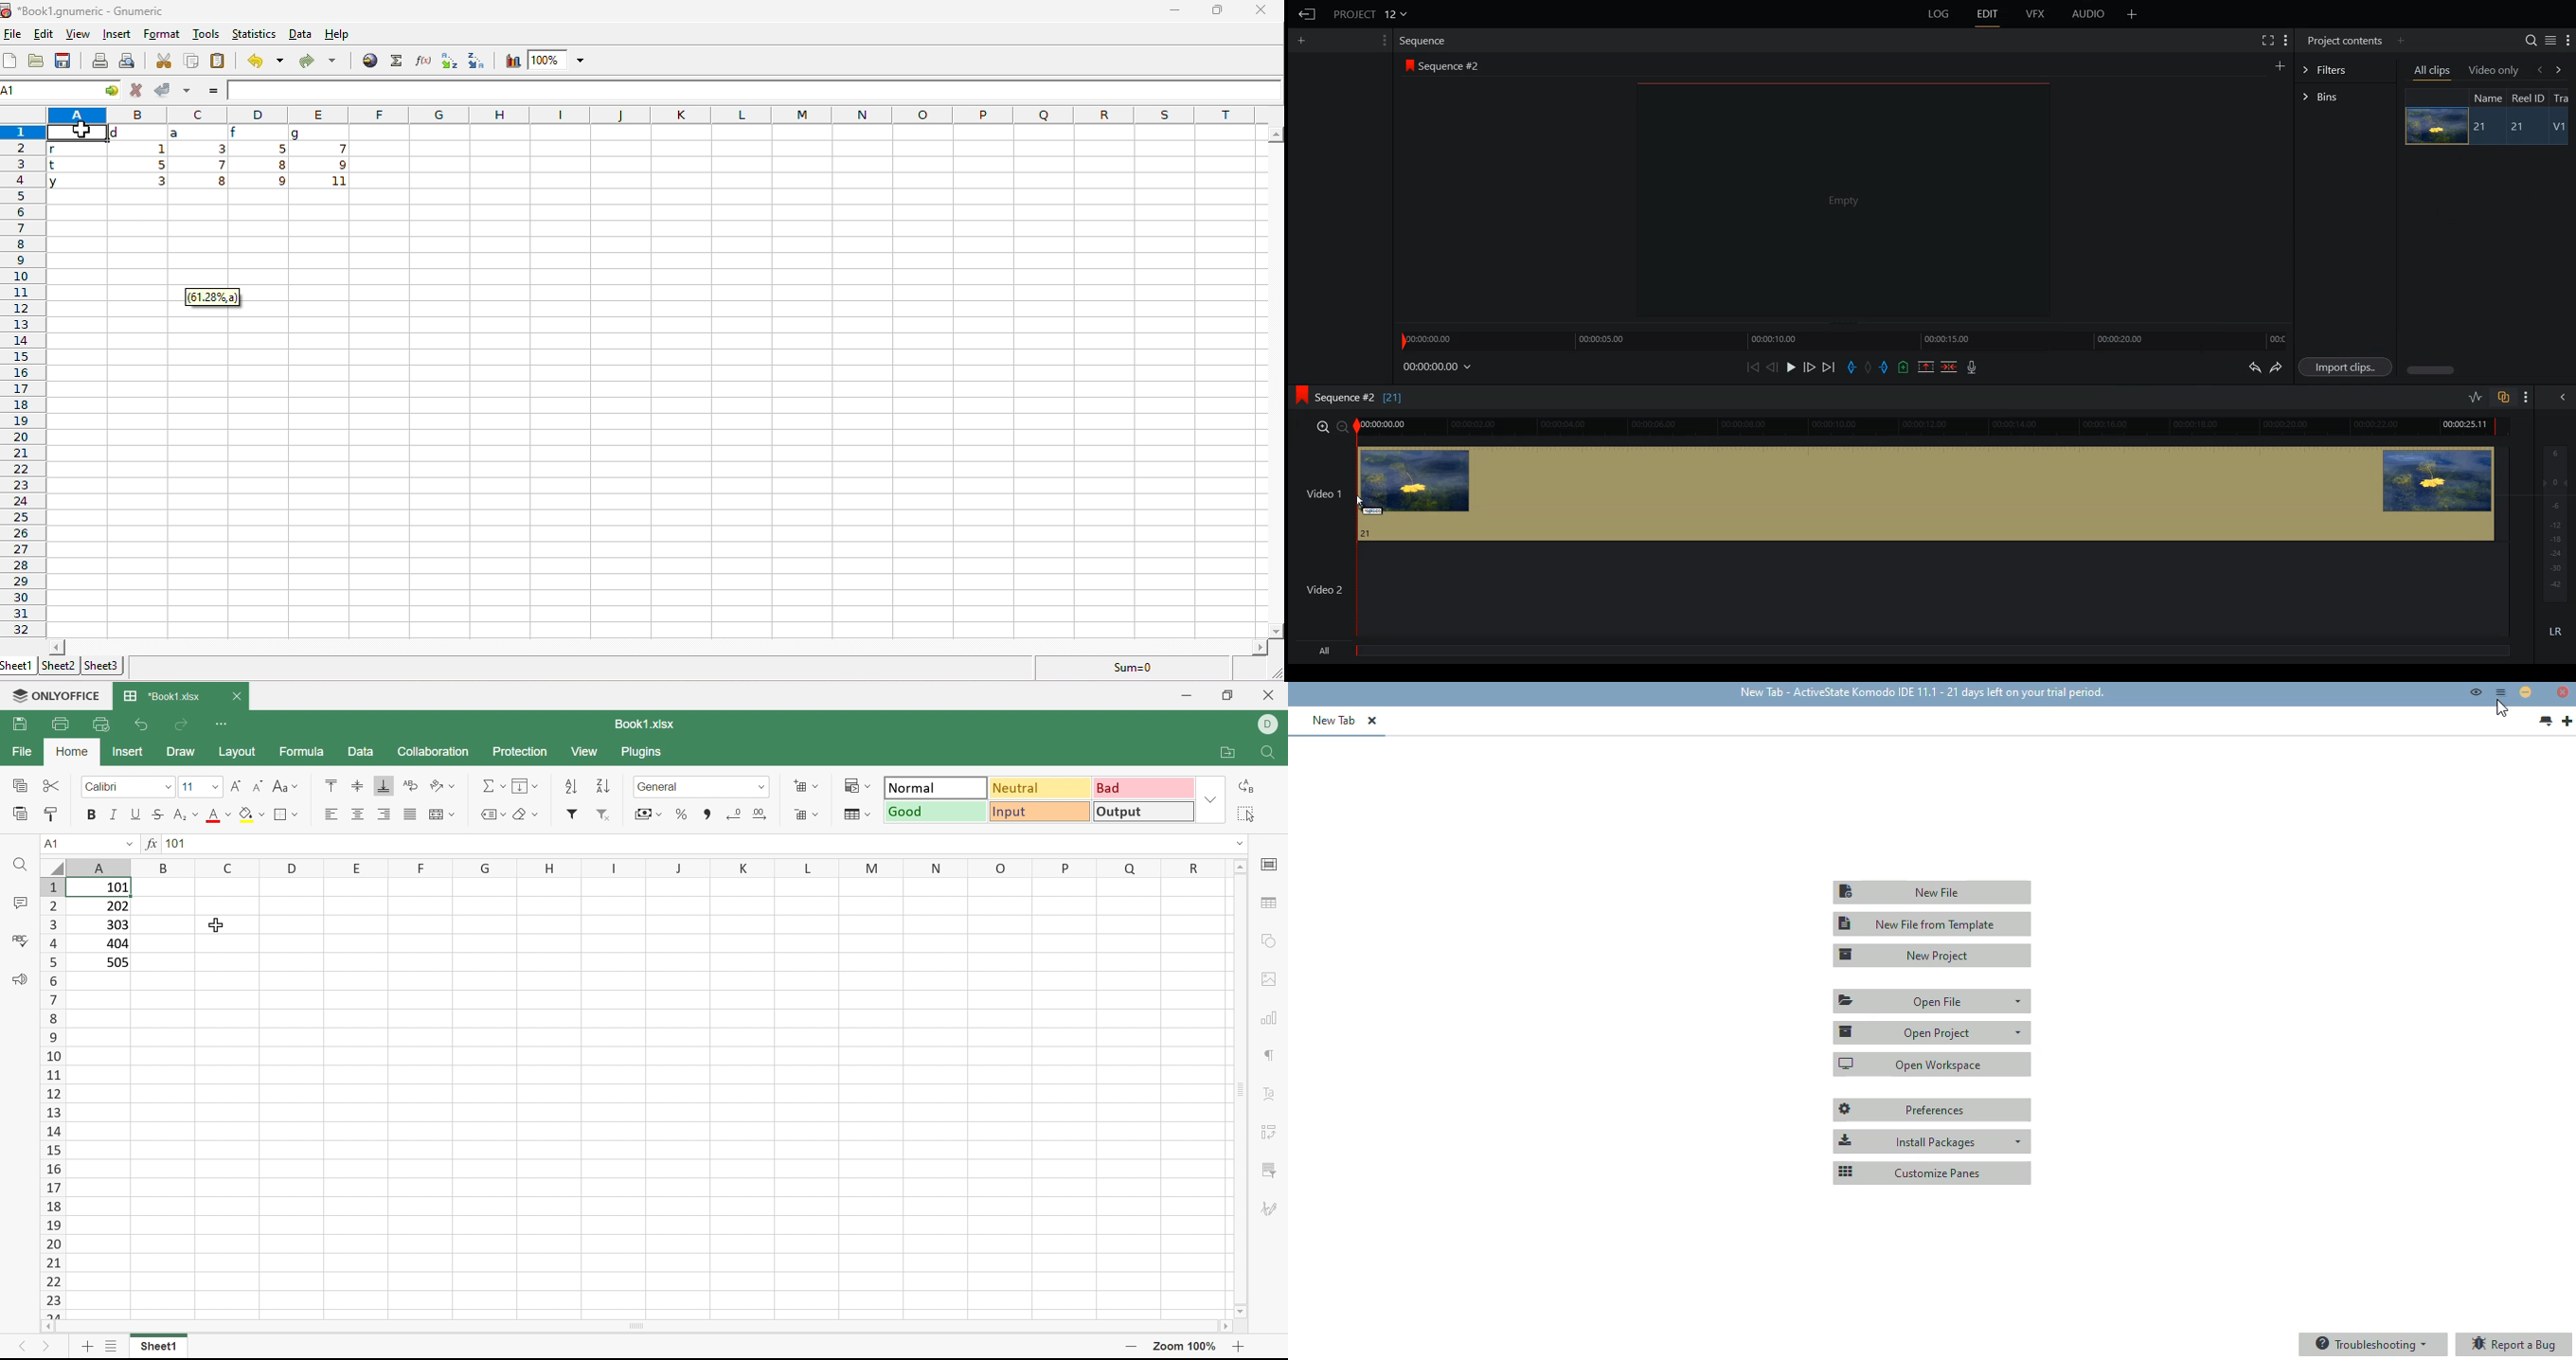  What do you see at coordinates (443, 785) in the screenshot?
I see `Orientation` at bounding box center [443, 785].